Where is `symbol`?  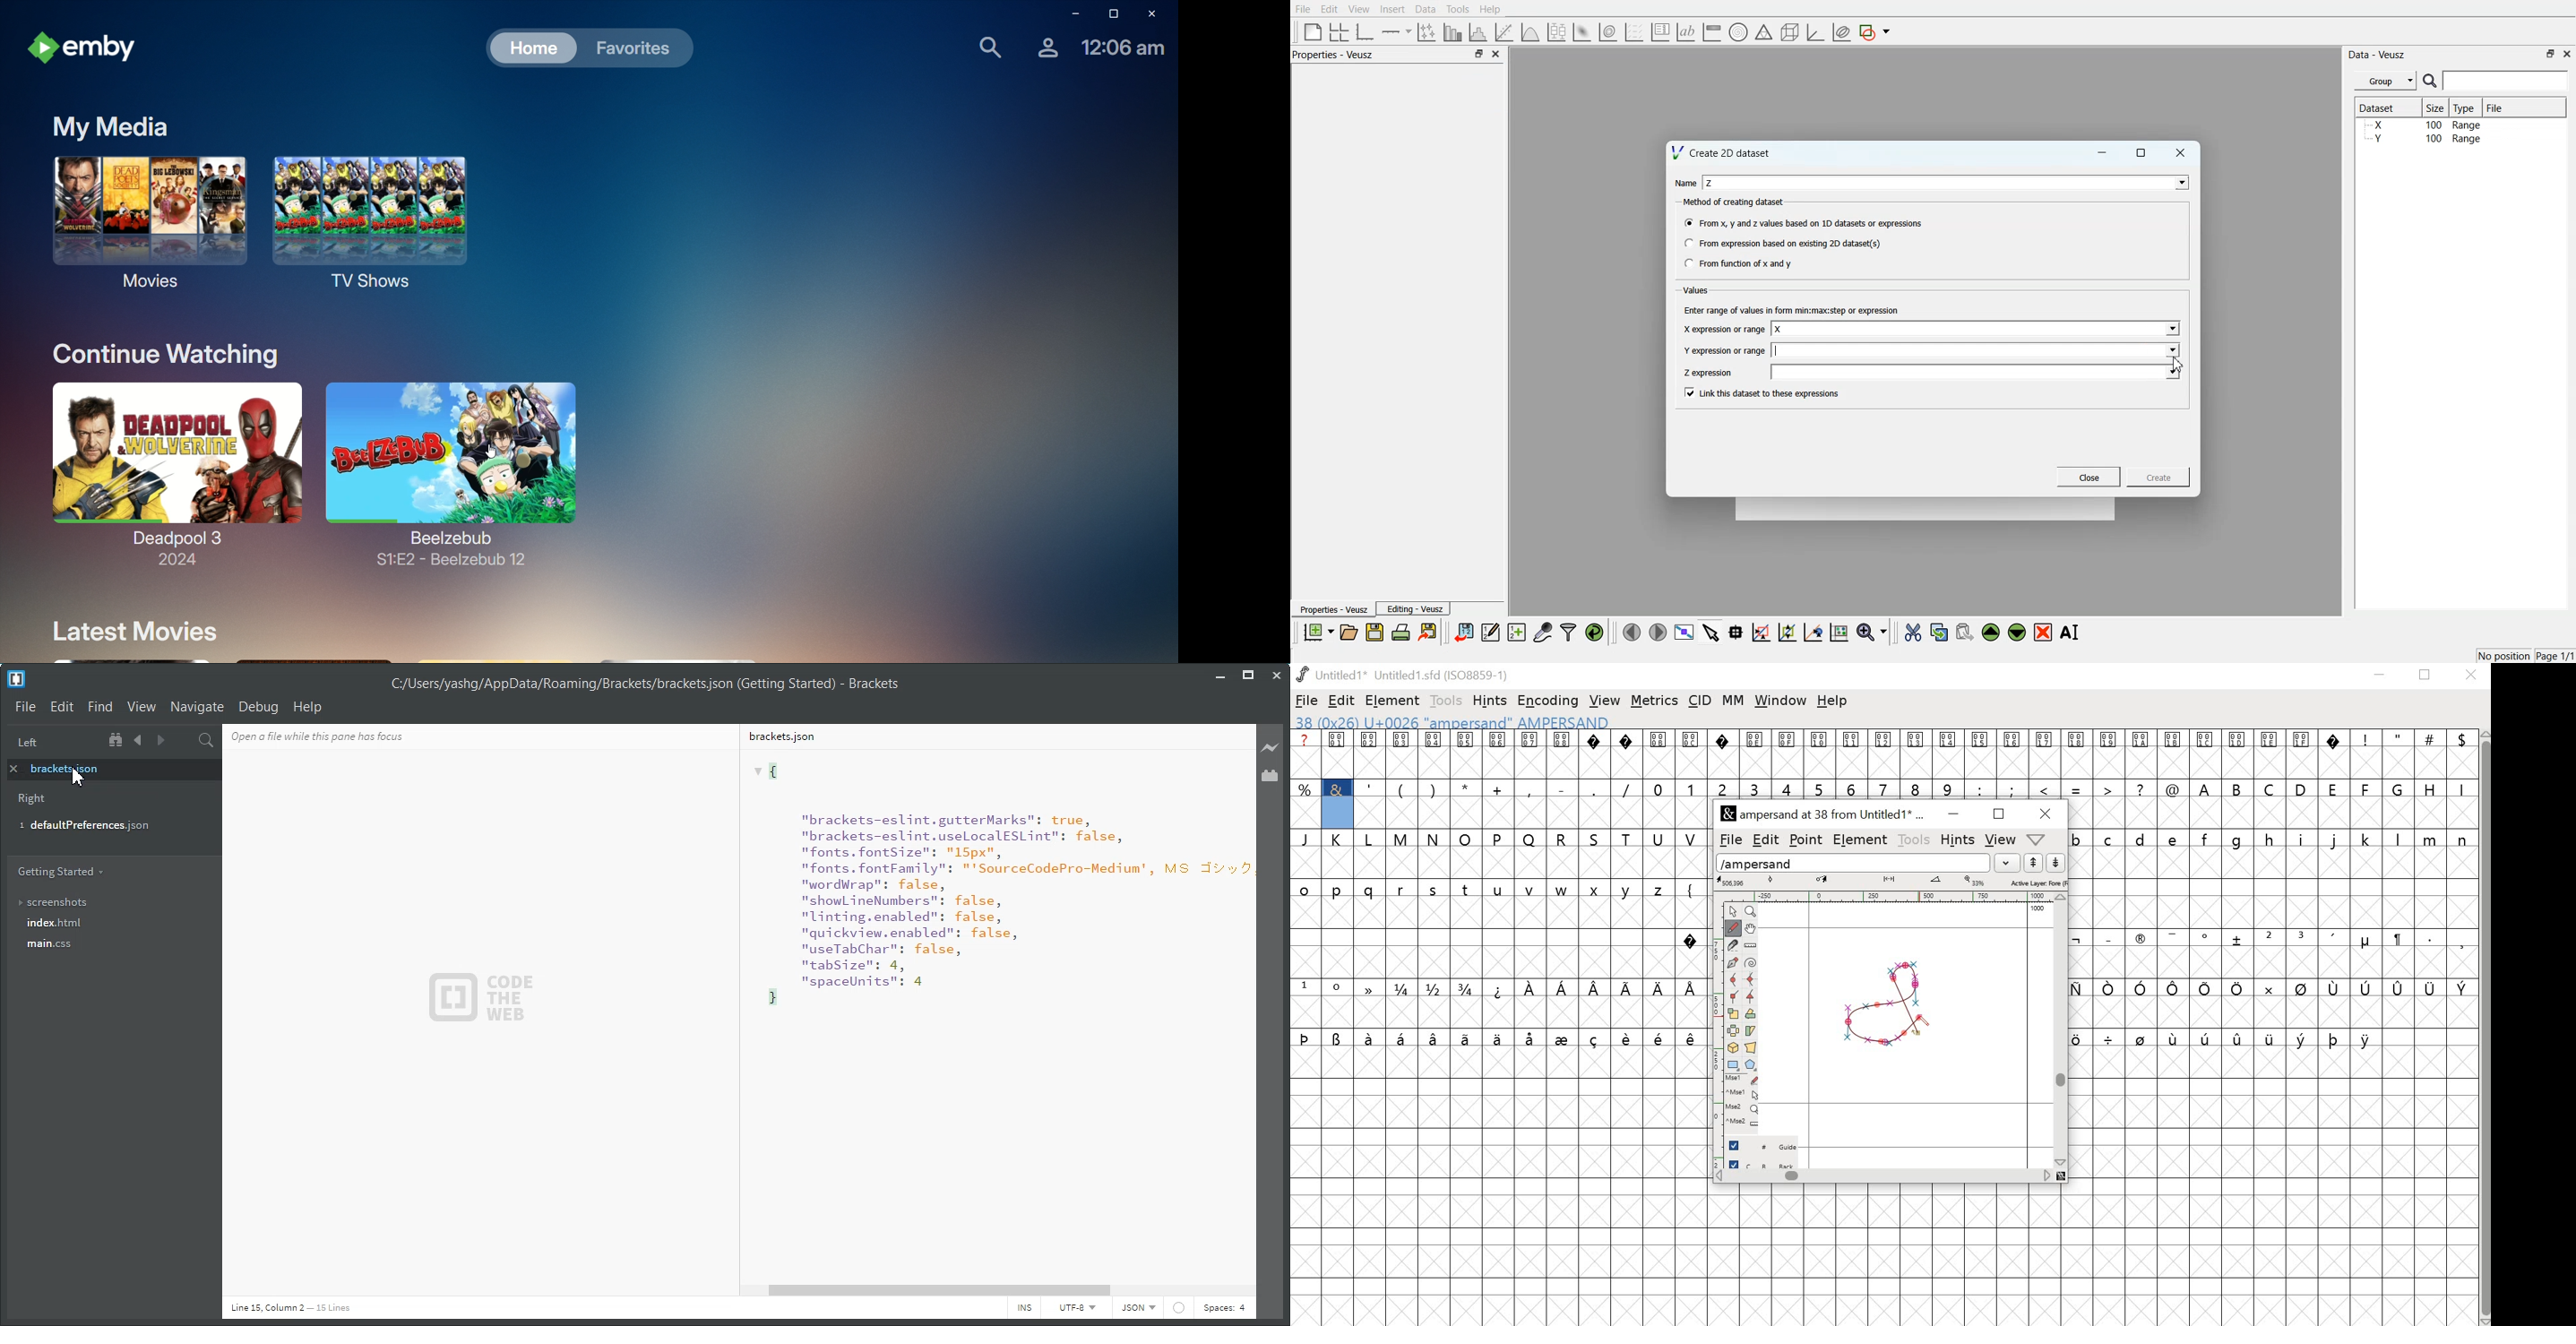
symbol is located at coordinates (2431, 988).